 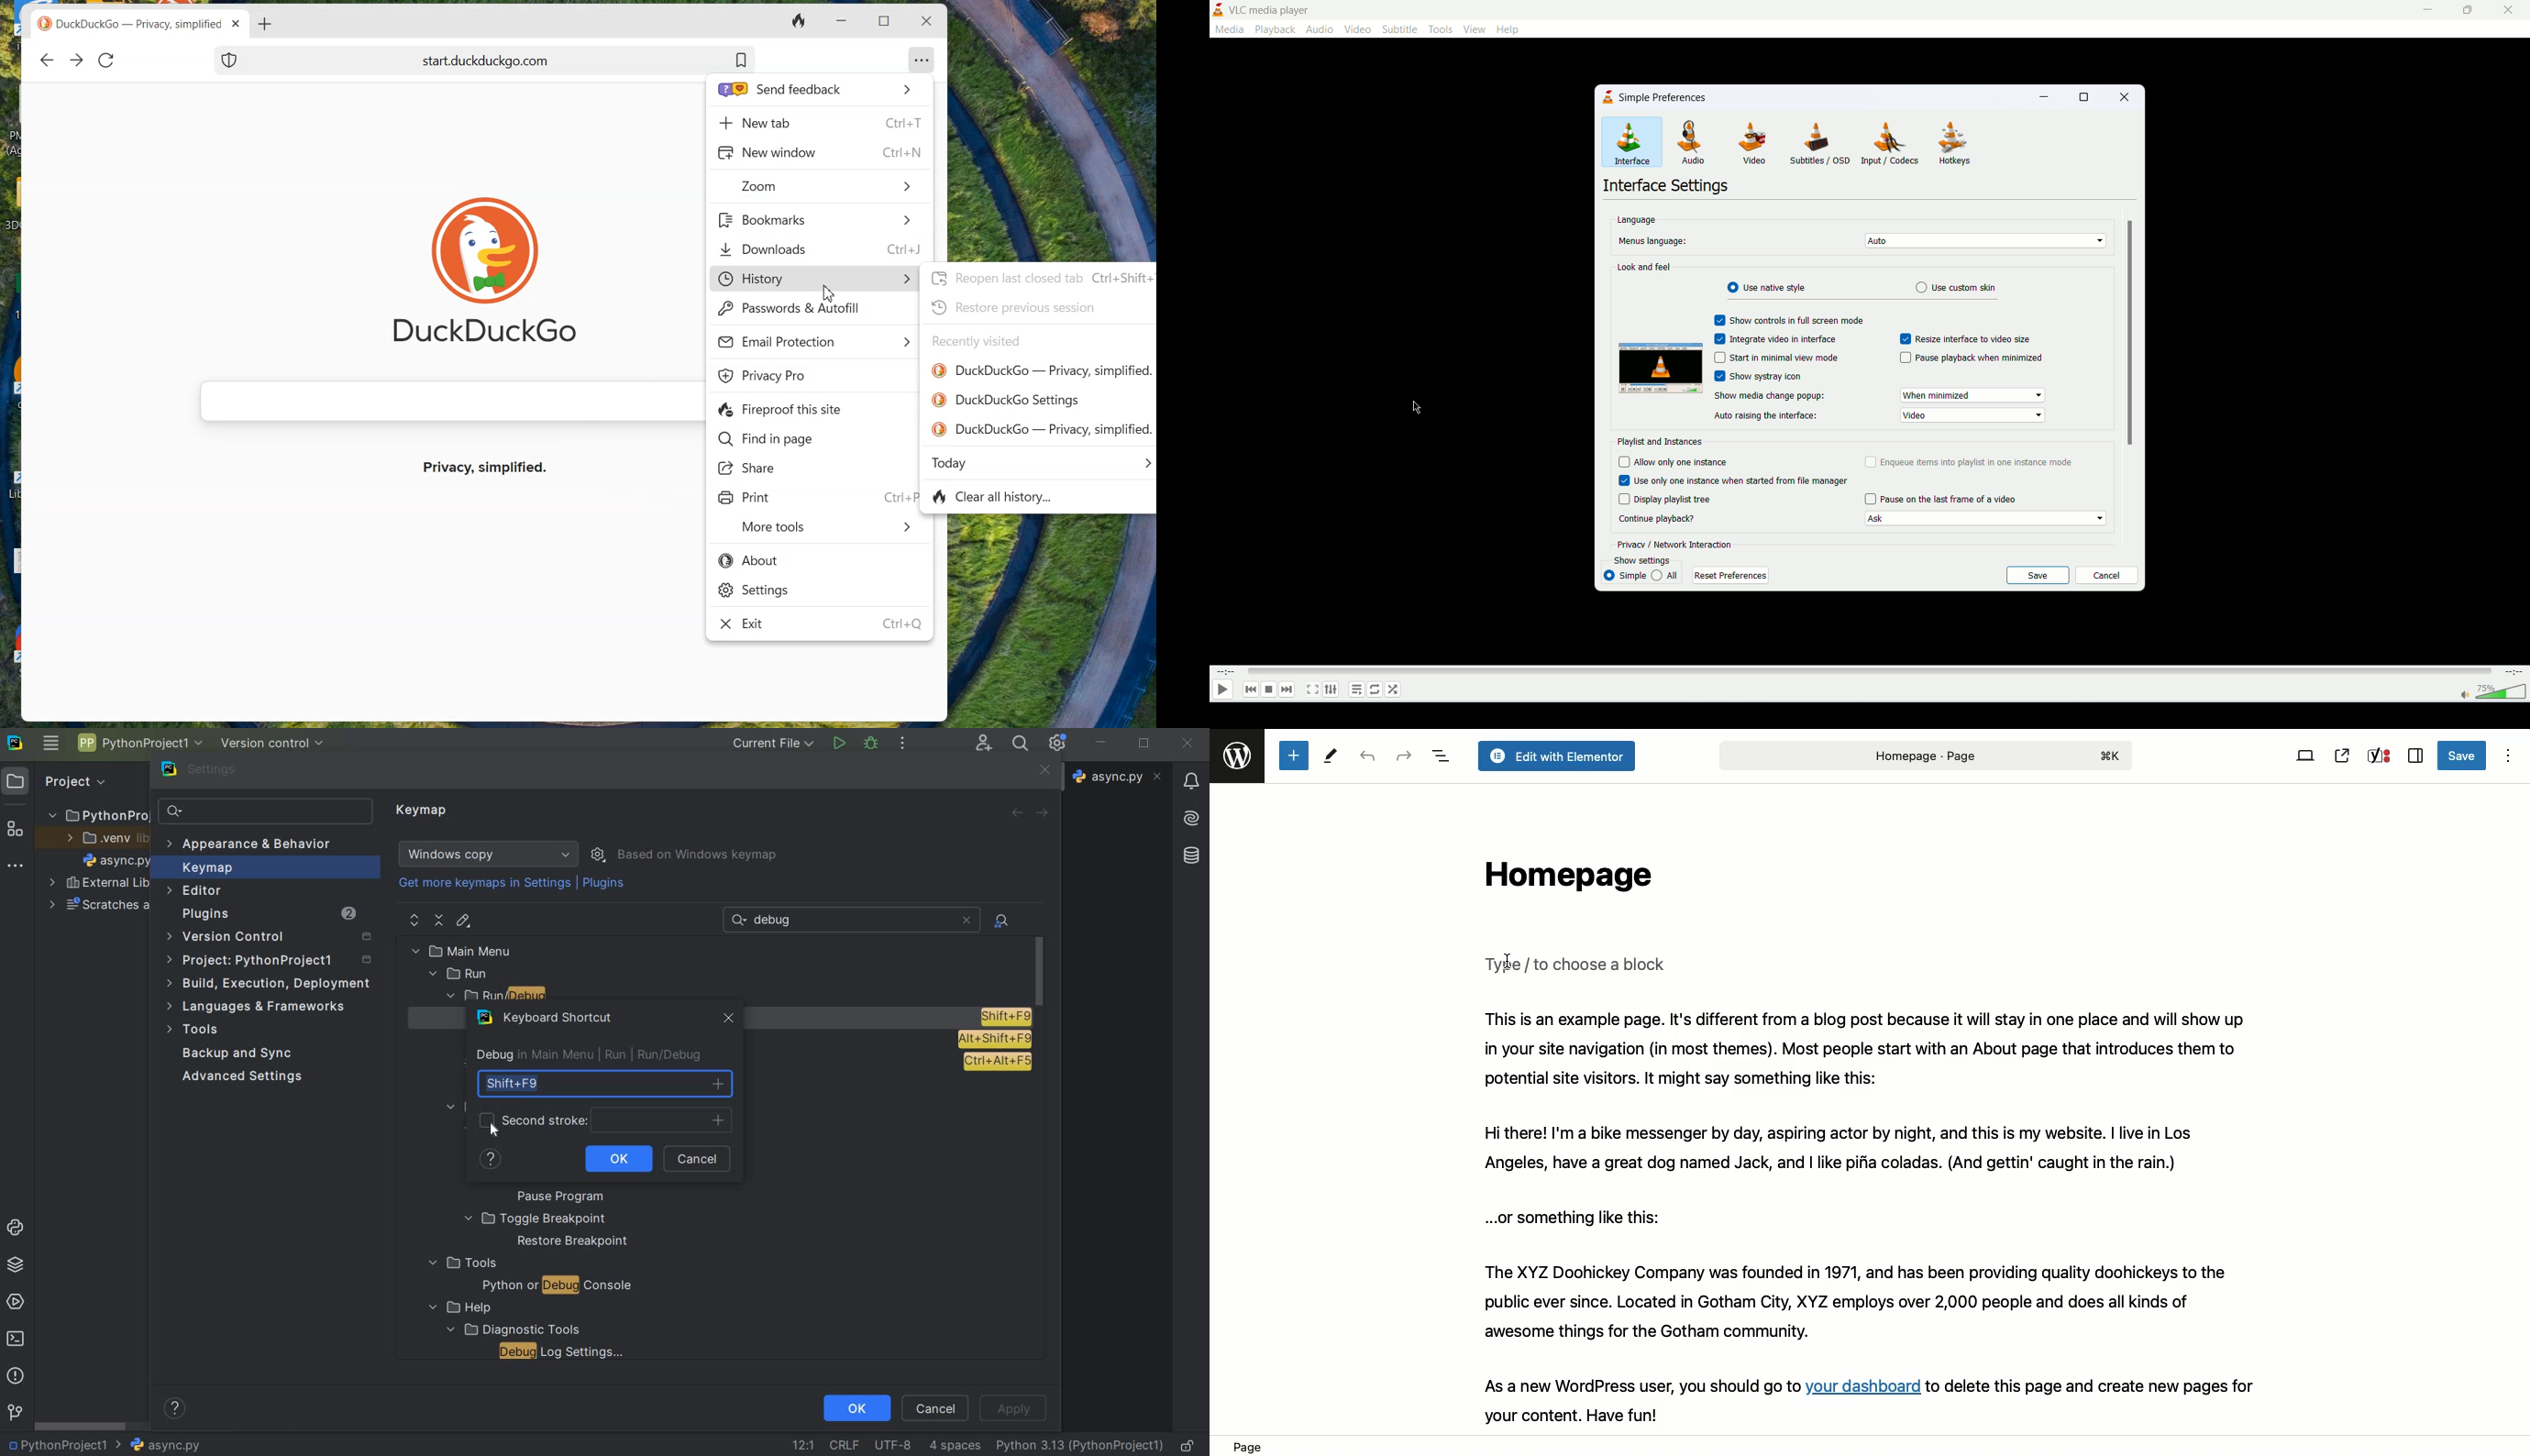 I want to click on start in minimal view mode, so click(x=1784, y=358).